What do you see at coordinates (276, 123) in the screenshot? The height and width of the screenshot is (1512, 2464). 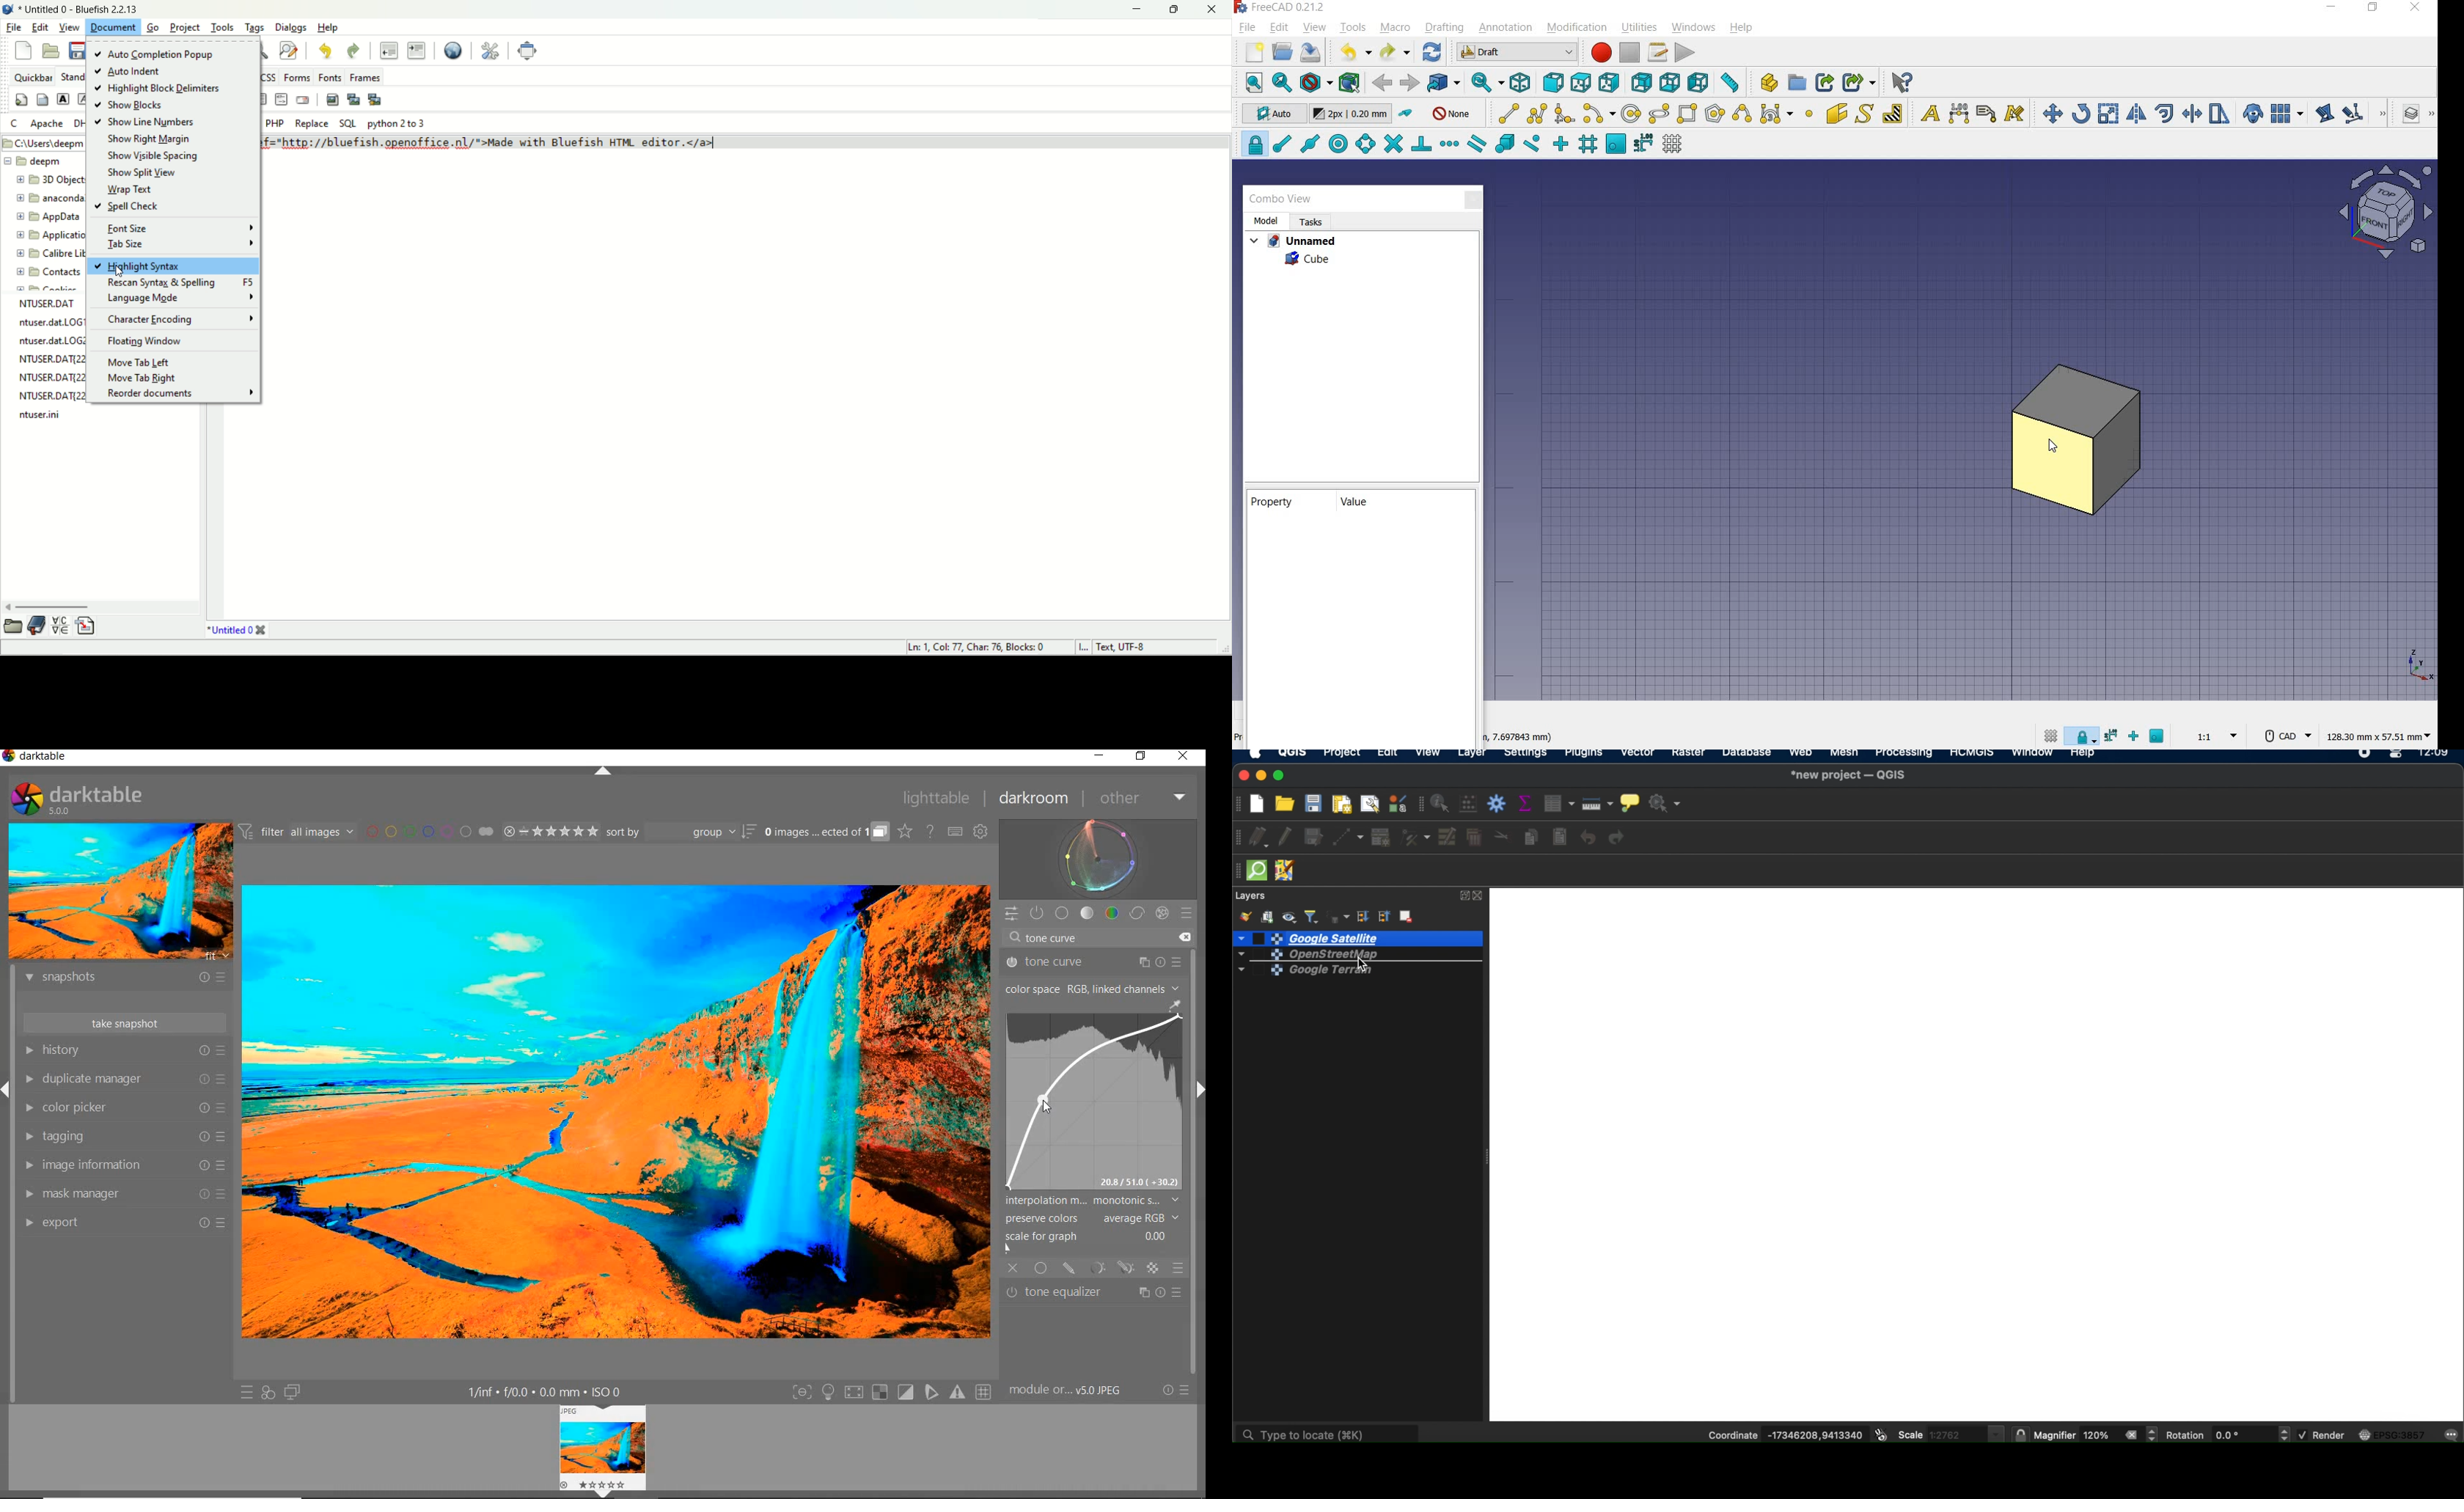 I see `PHP` at bounding box center [276, 123].